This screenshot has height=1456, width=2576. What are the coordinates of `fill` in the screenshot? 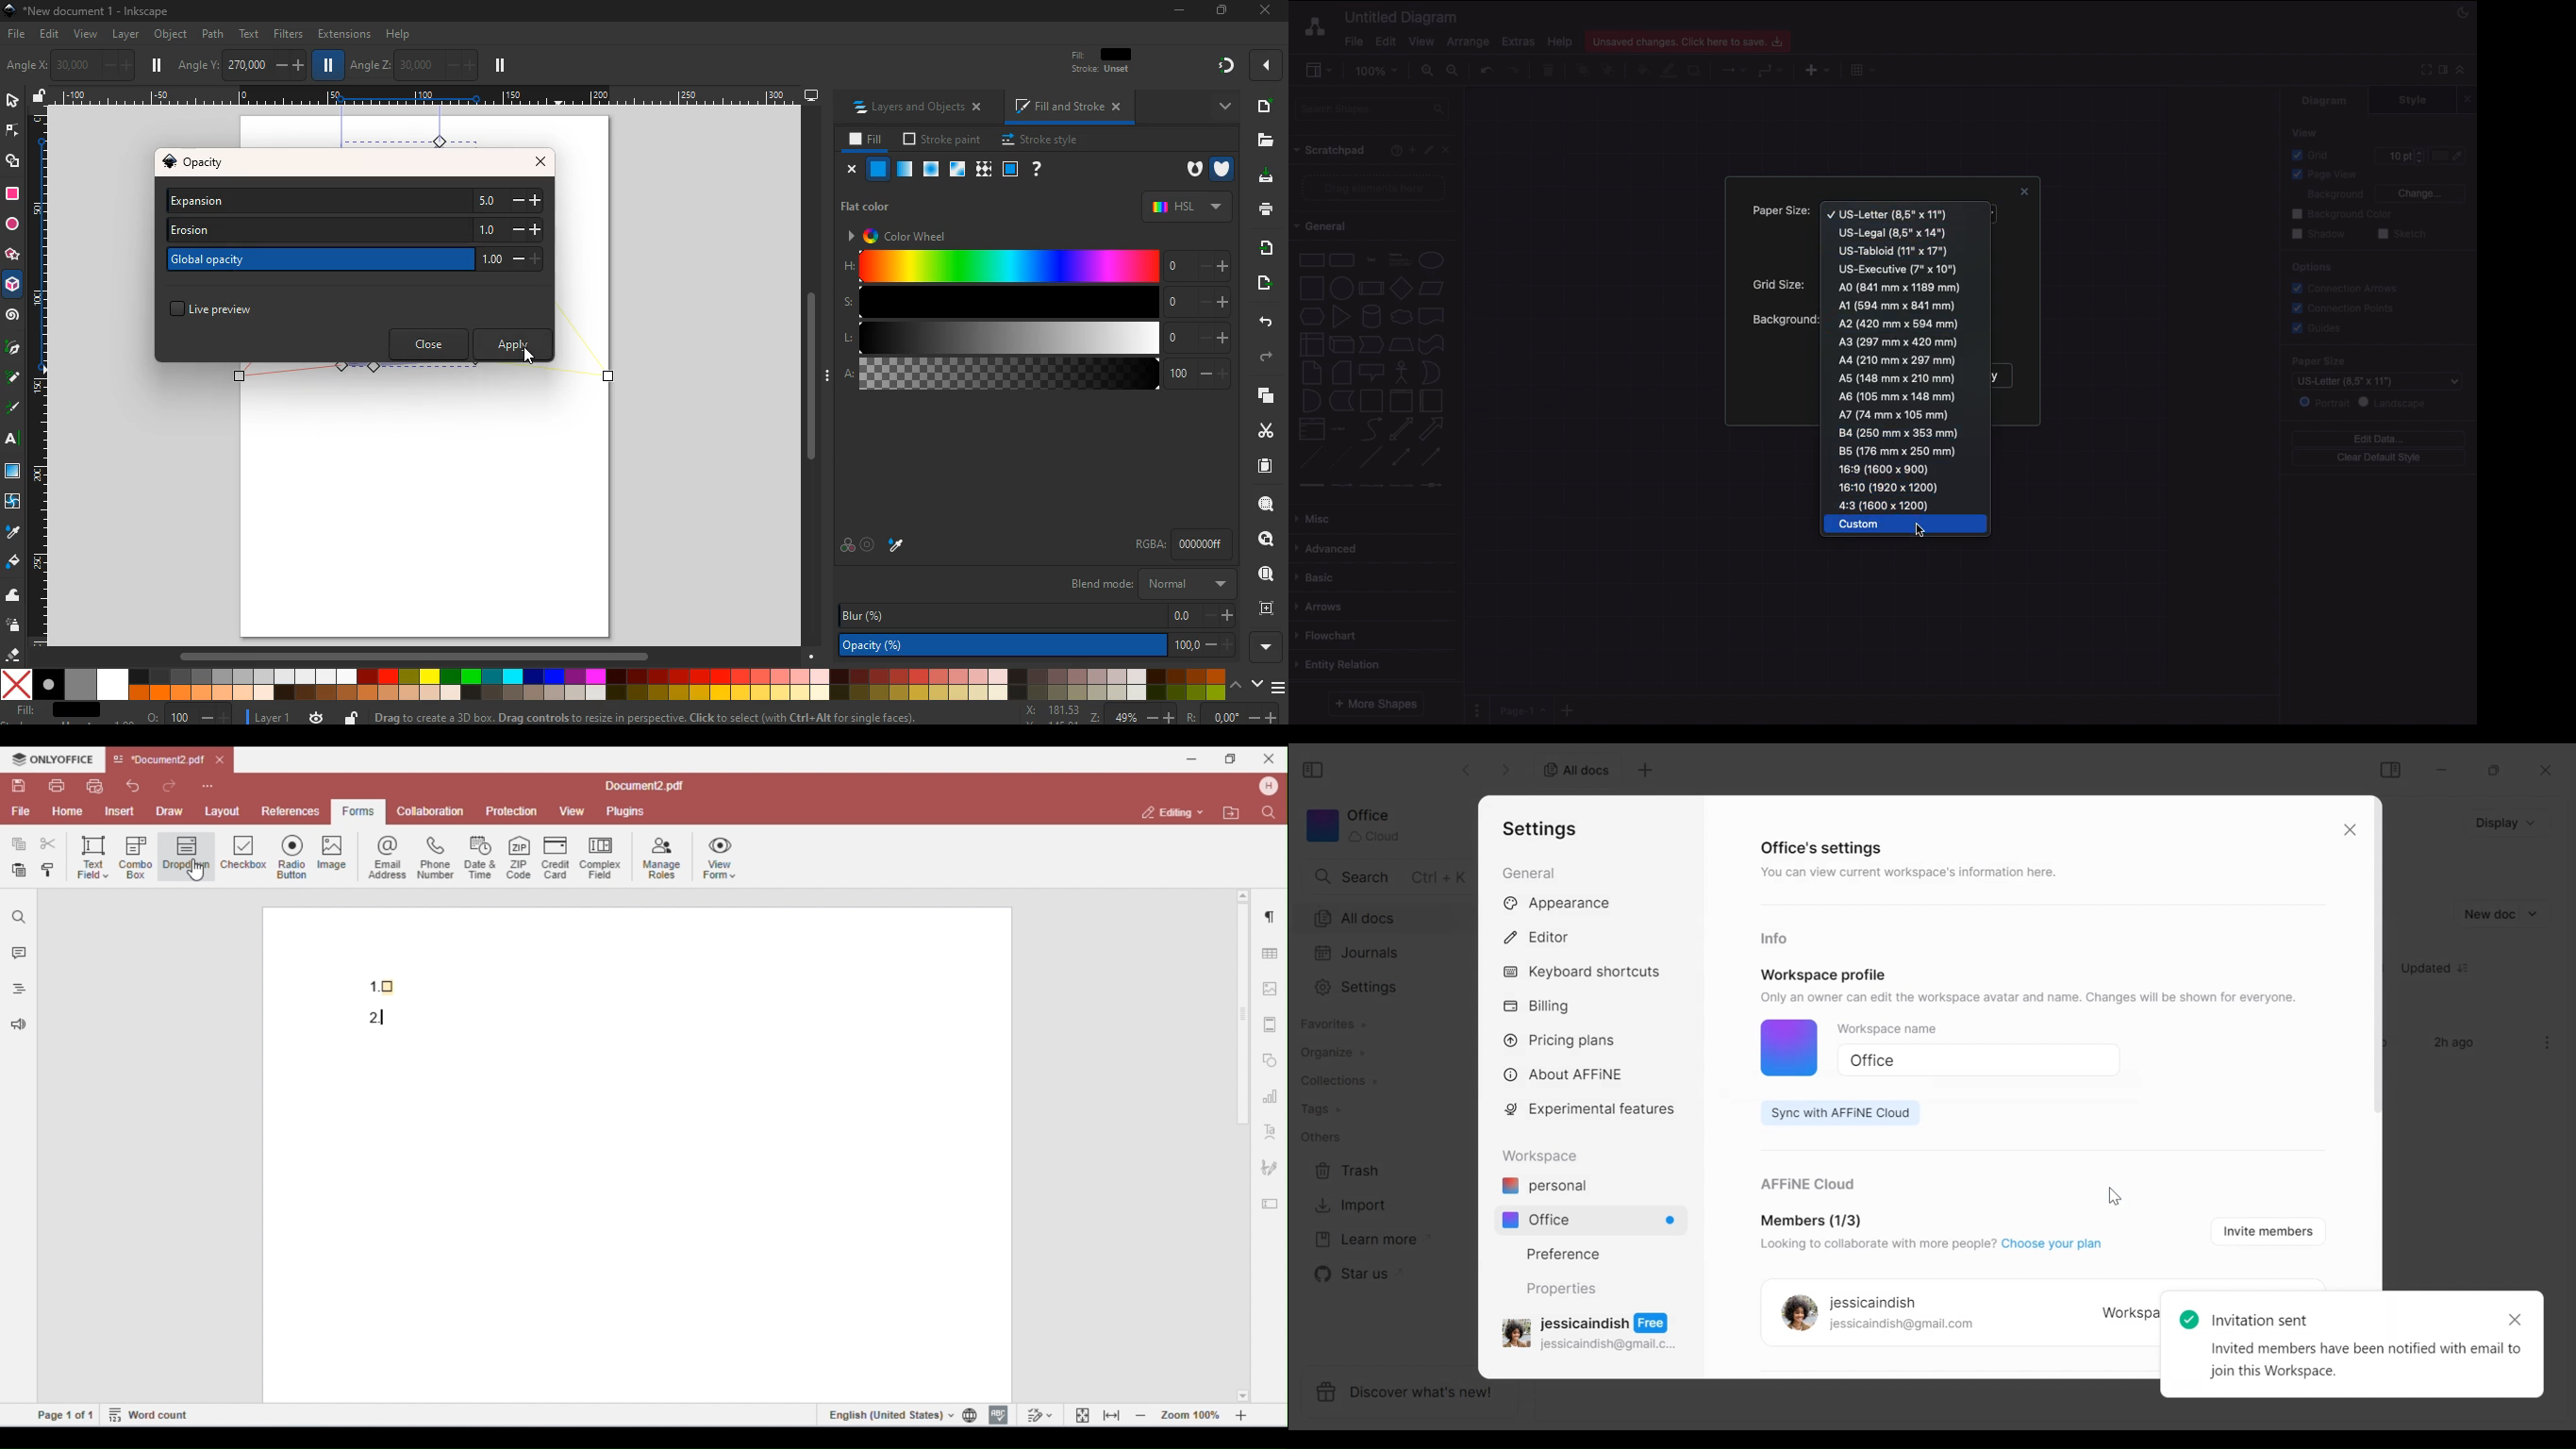 It's located at (863, 140).